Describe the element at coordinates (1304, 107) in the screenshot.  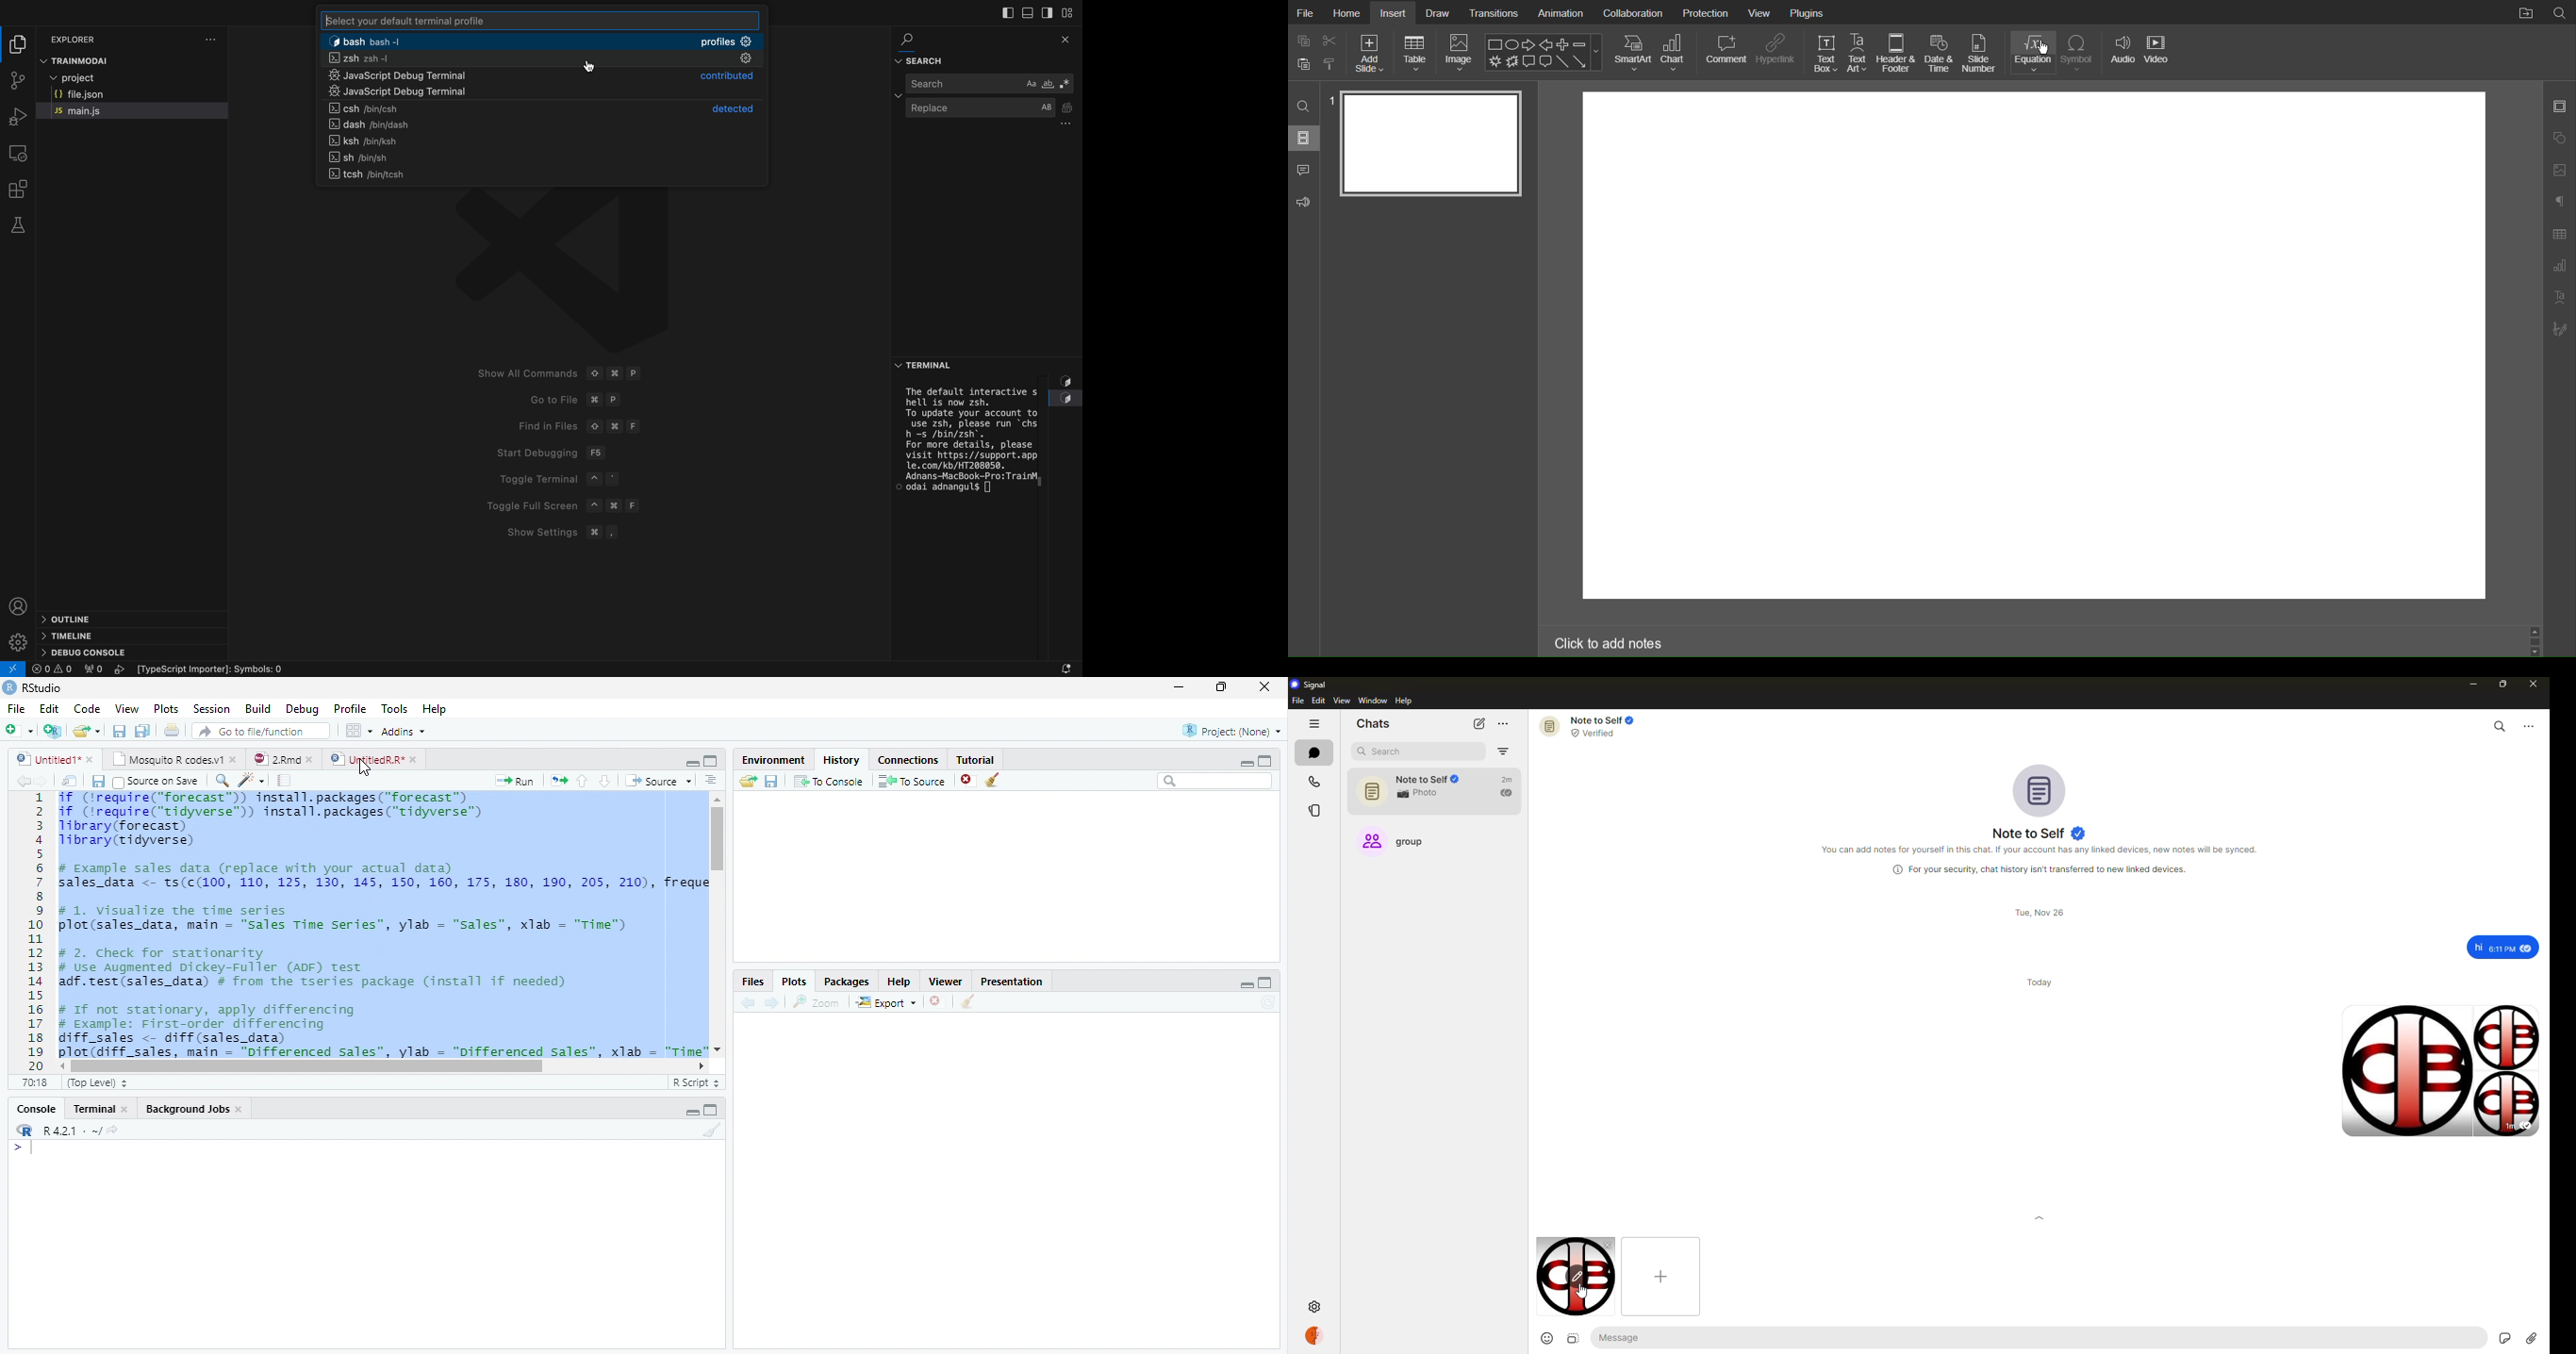
I see `Search` at that location.